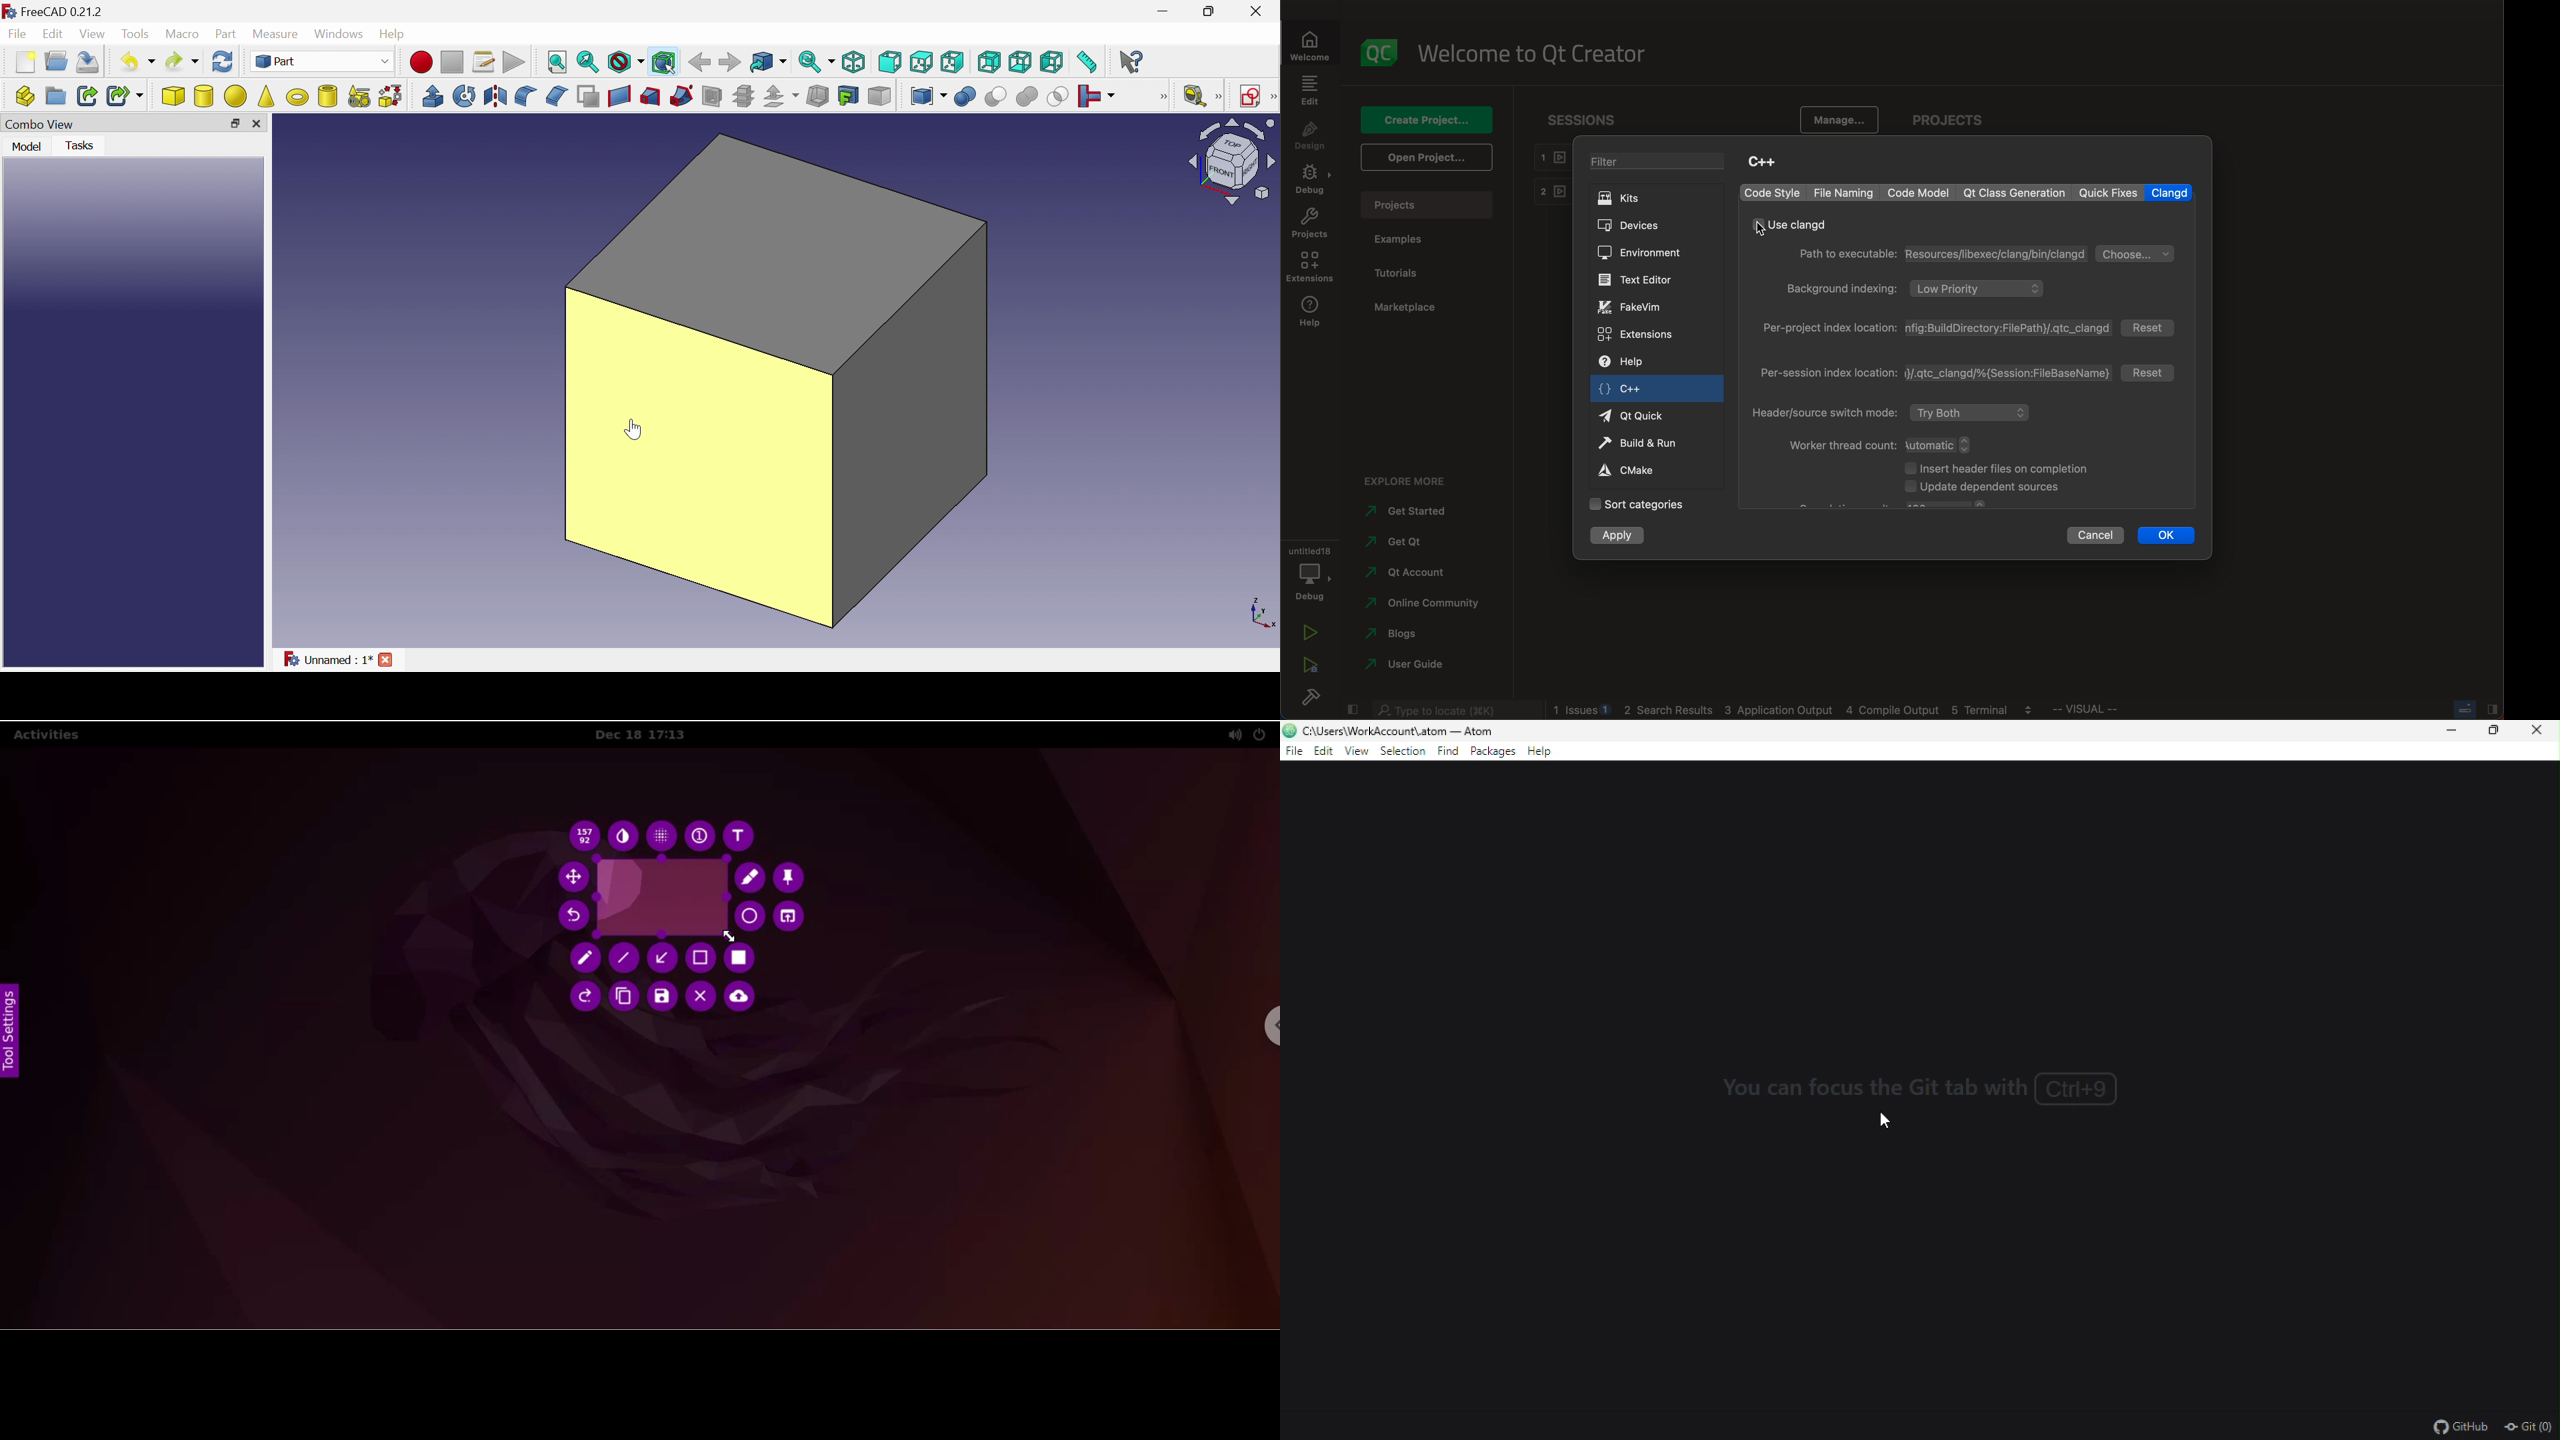 The image size is (2576, 1456). Describe the element at coordinates (1646, 507) in the screenshot. I see `categories` at that location.